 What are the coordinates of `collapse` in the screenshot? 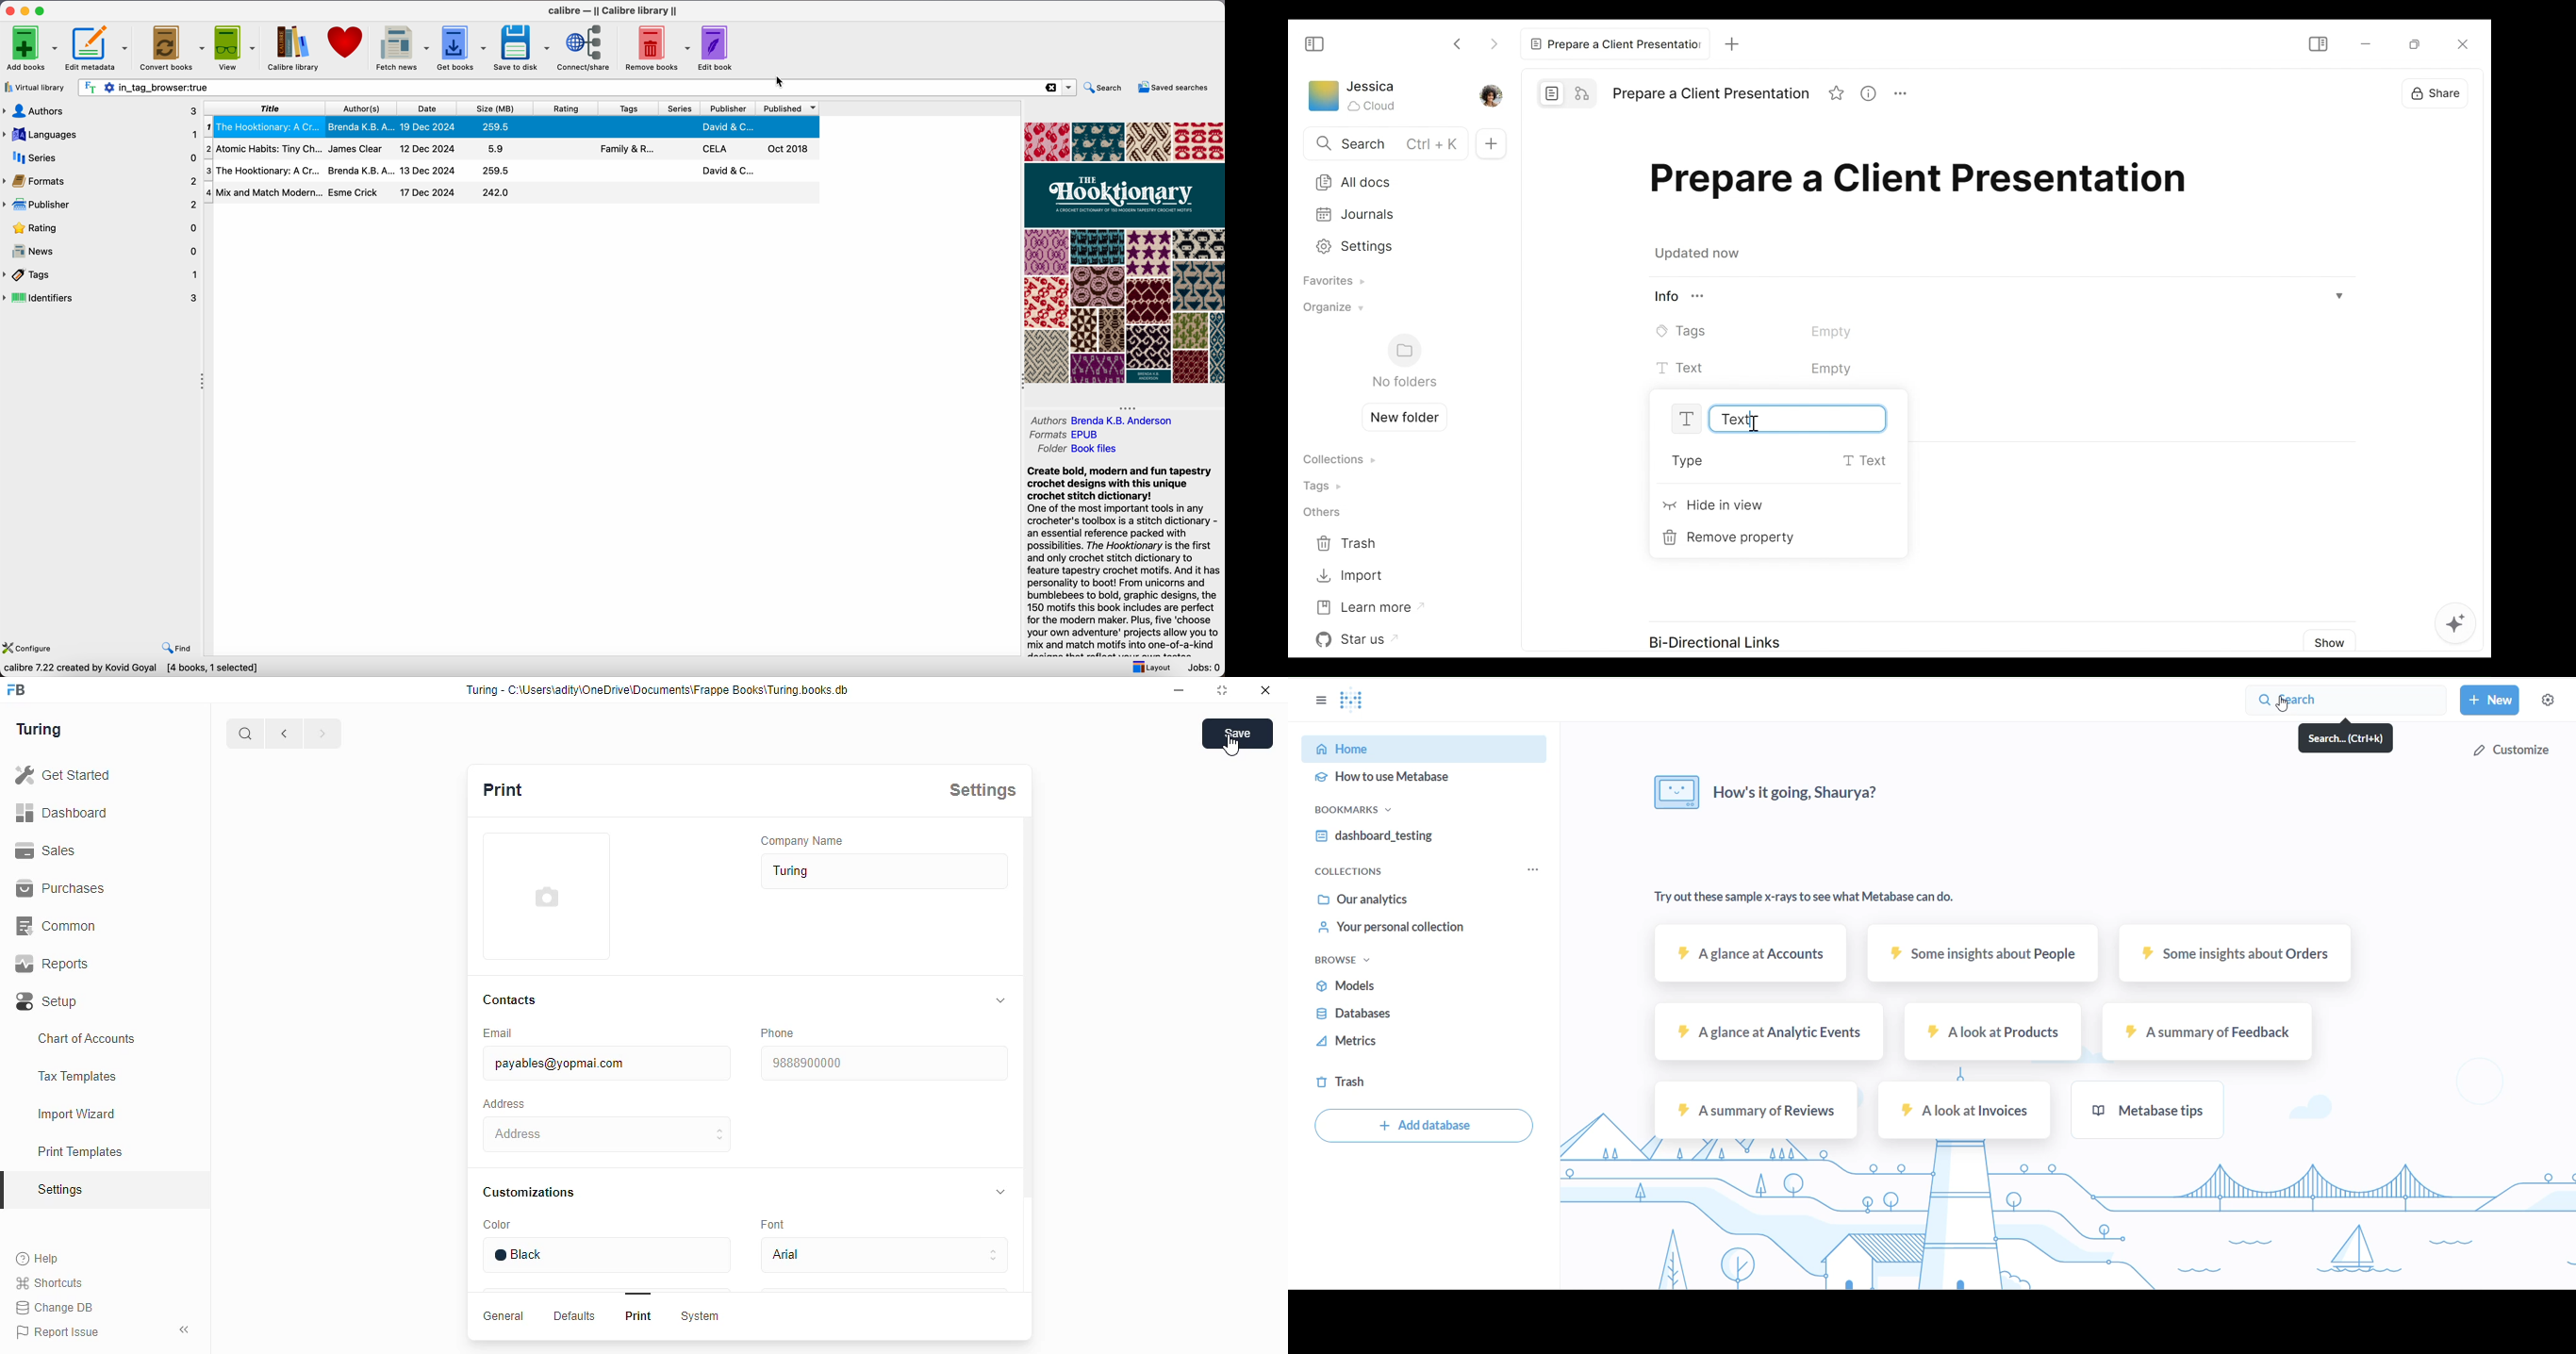 It's located at (186, 1327).